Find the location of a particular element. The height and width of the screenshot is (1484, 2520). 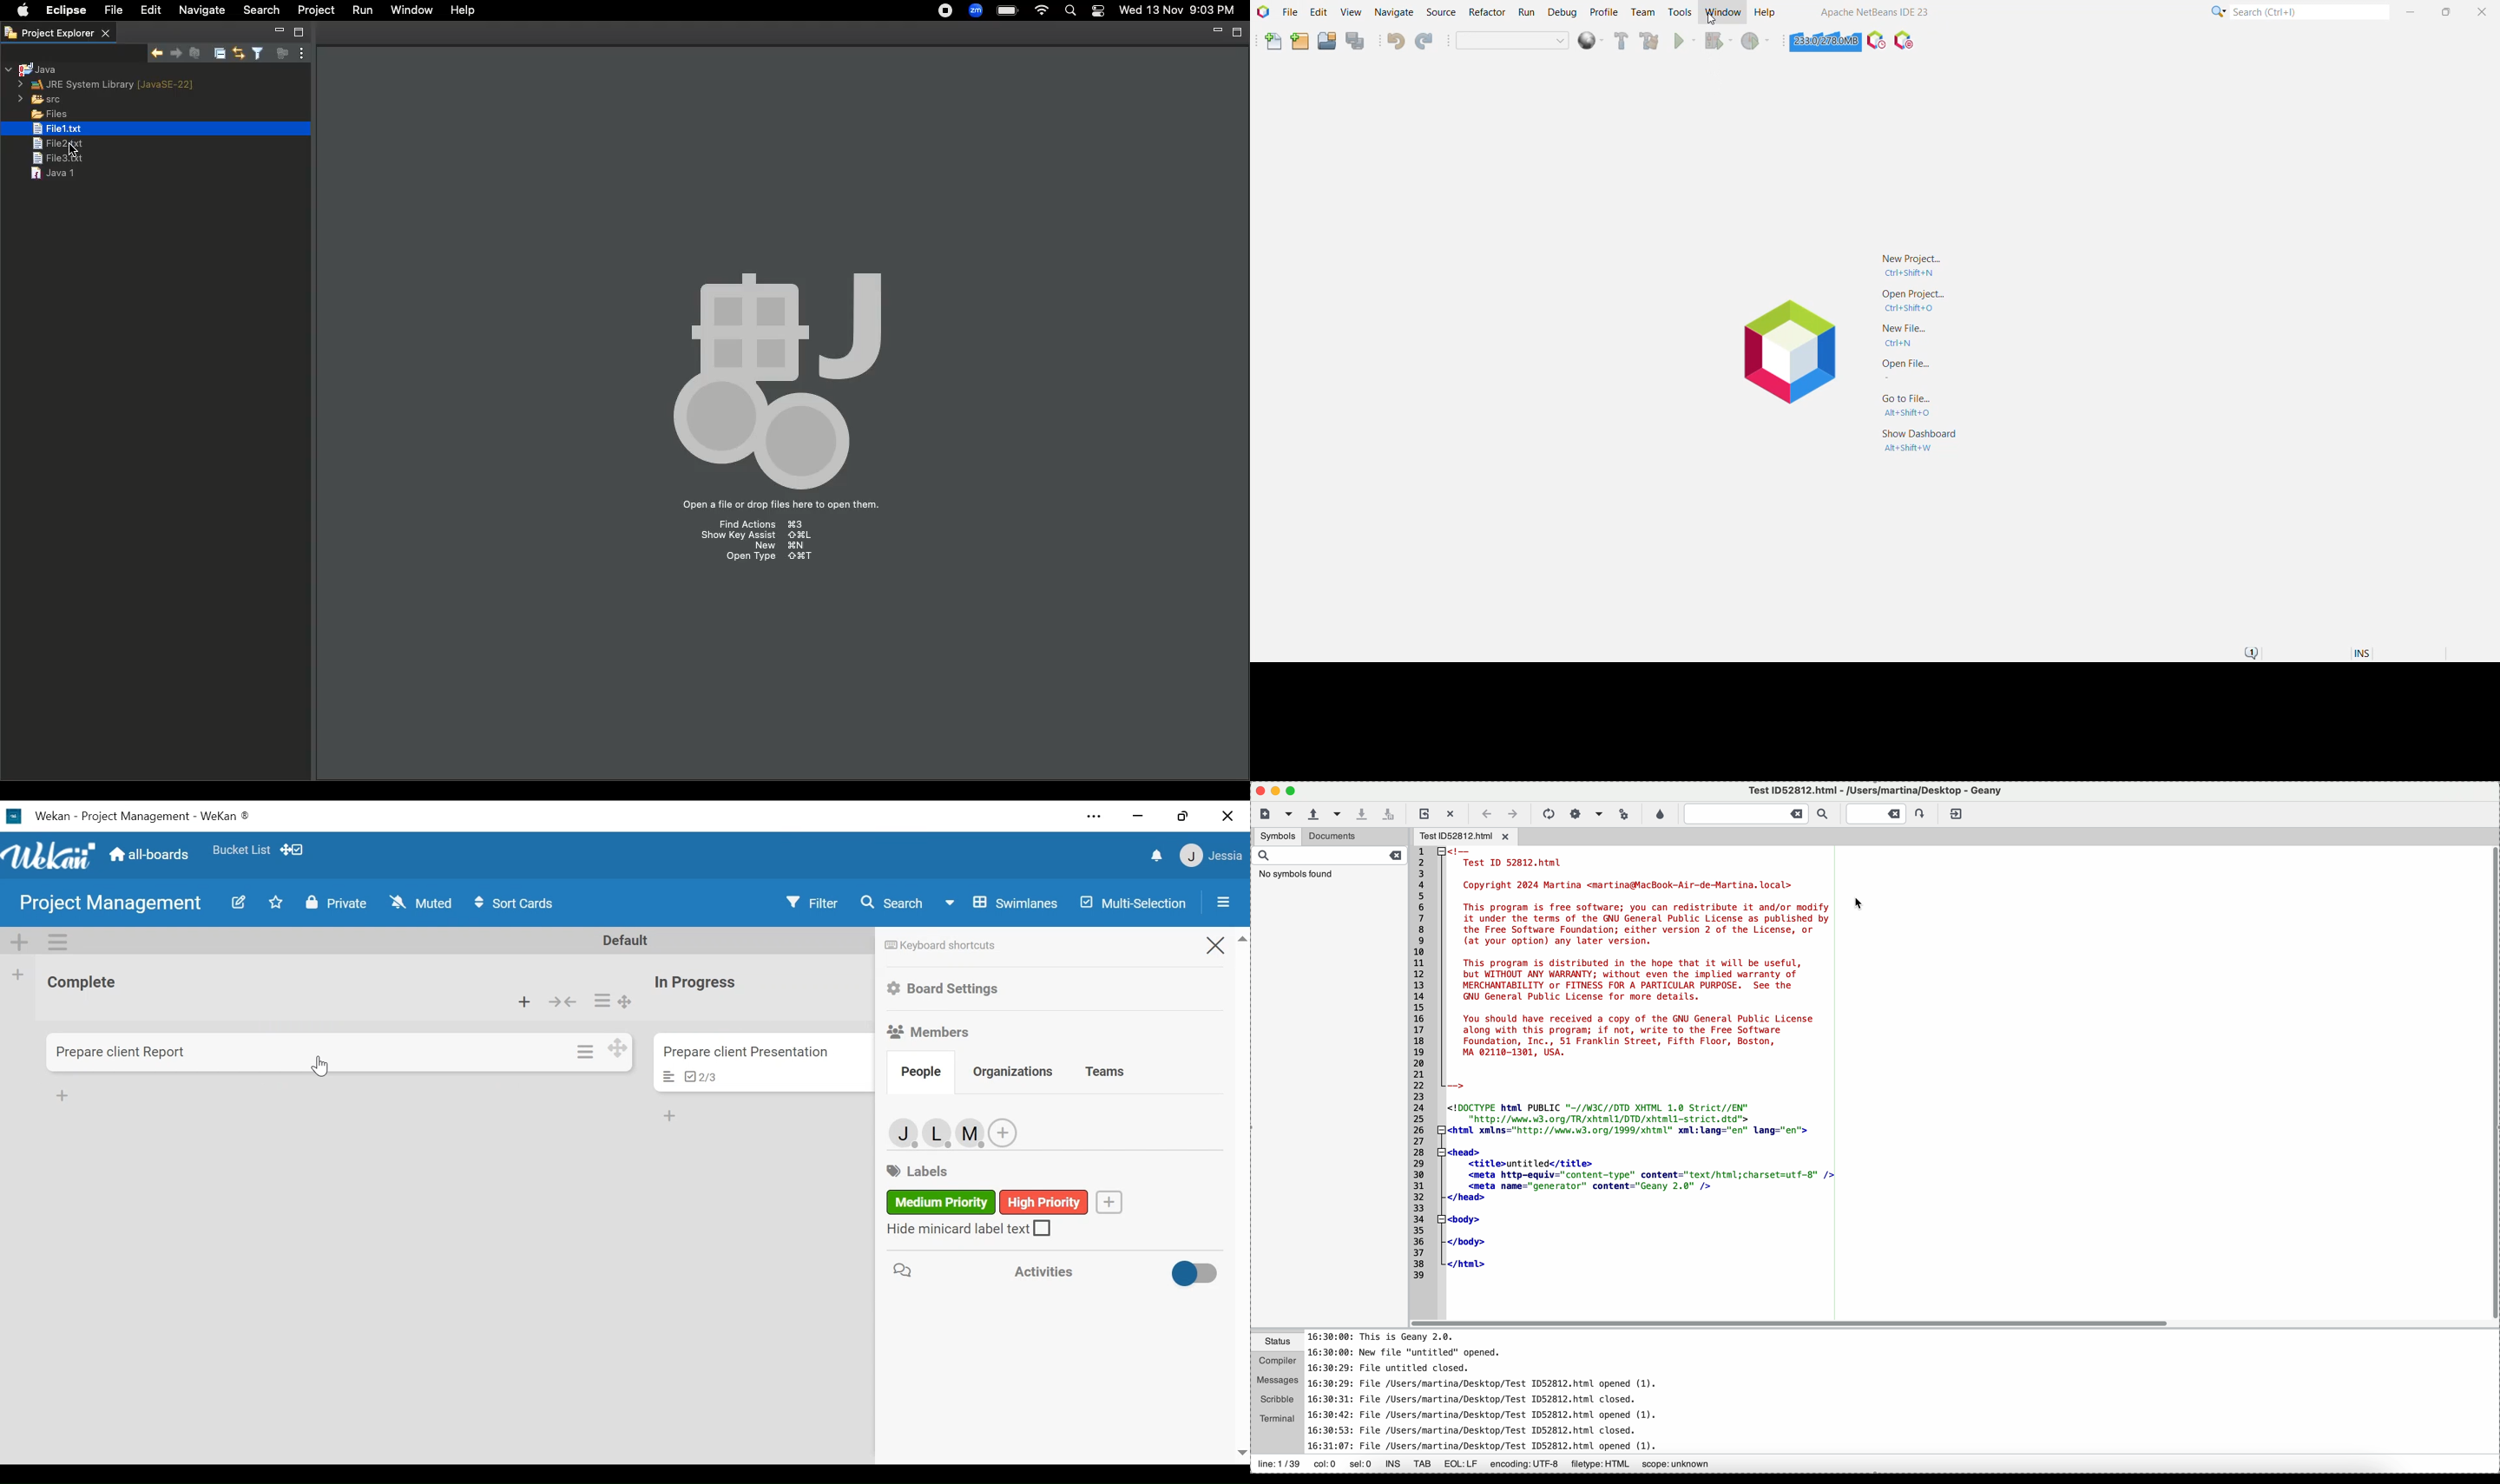

Multi-Selection is located at coordinates (1131, 903).